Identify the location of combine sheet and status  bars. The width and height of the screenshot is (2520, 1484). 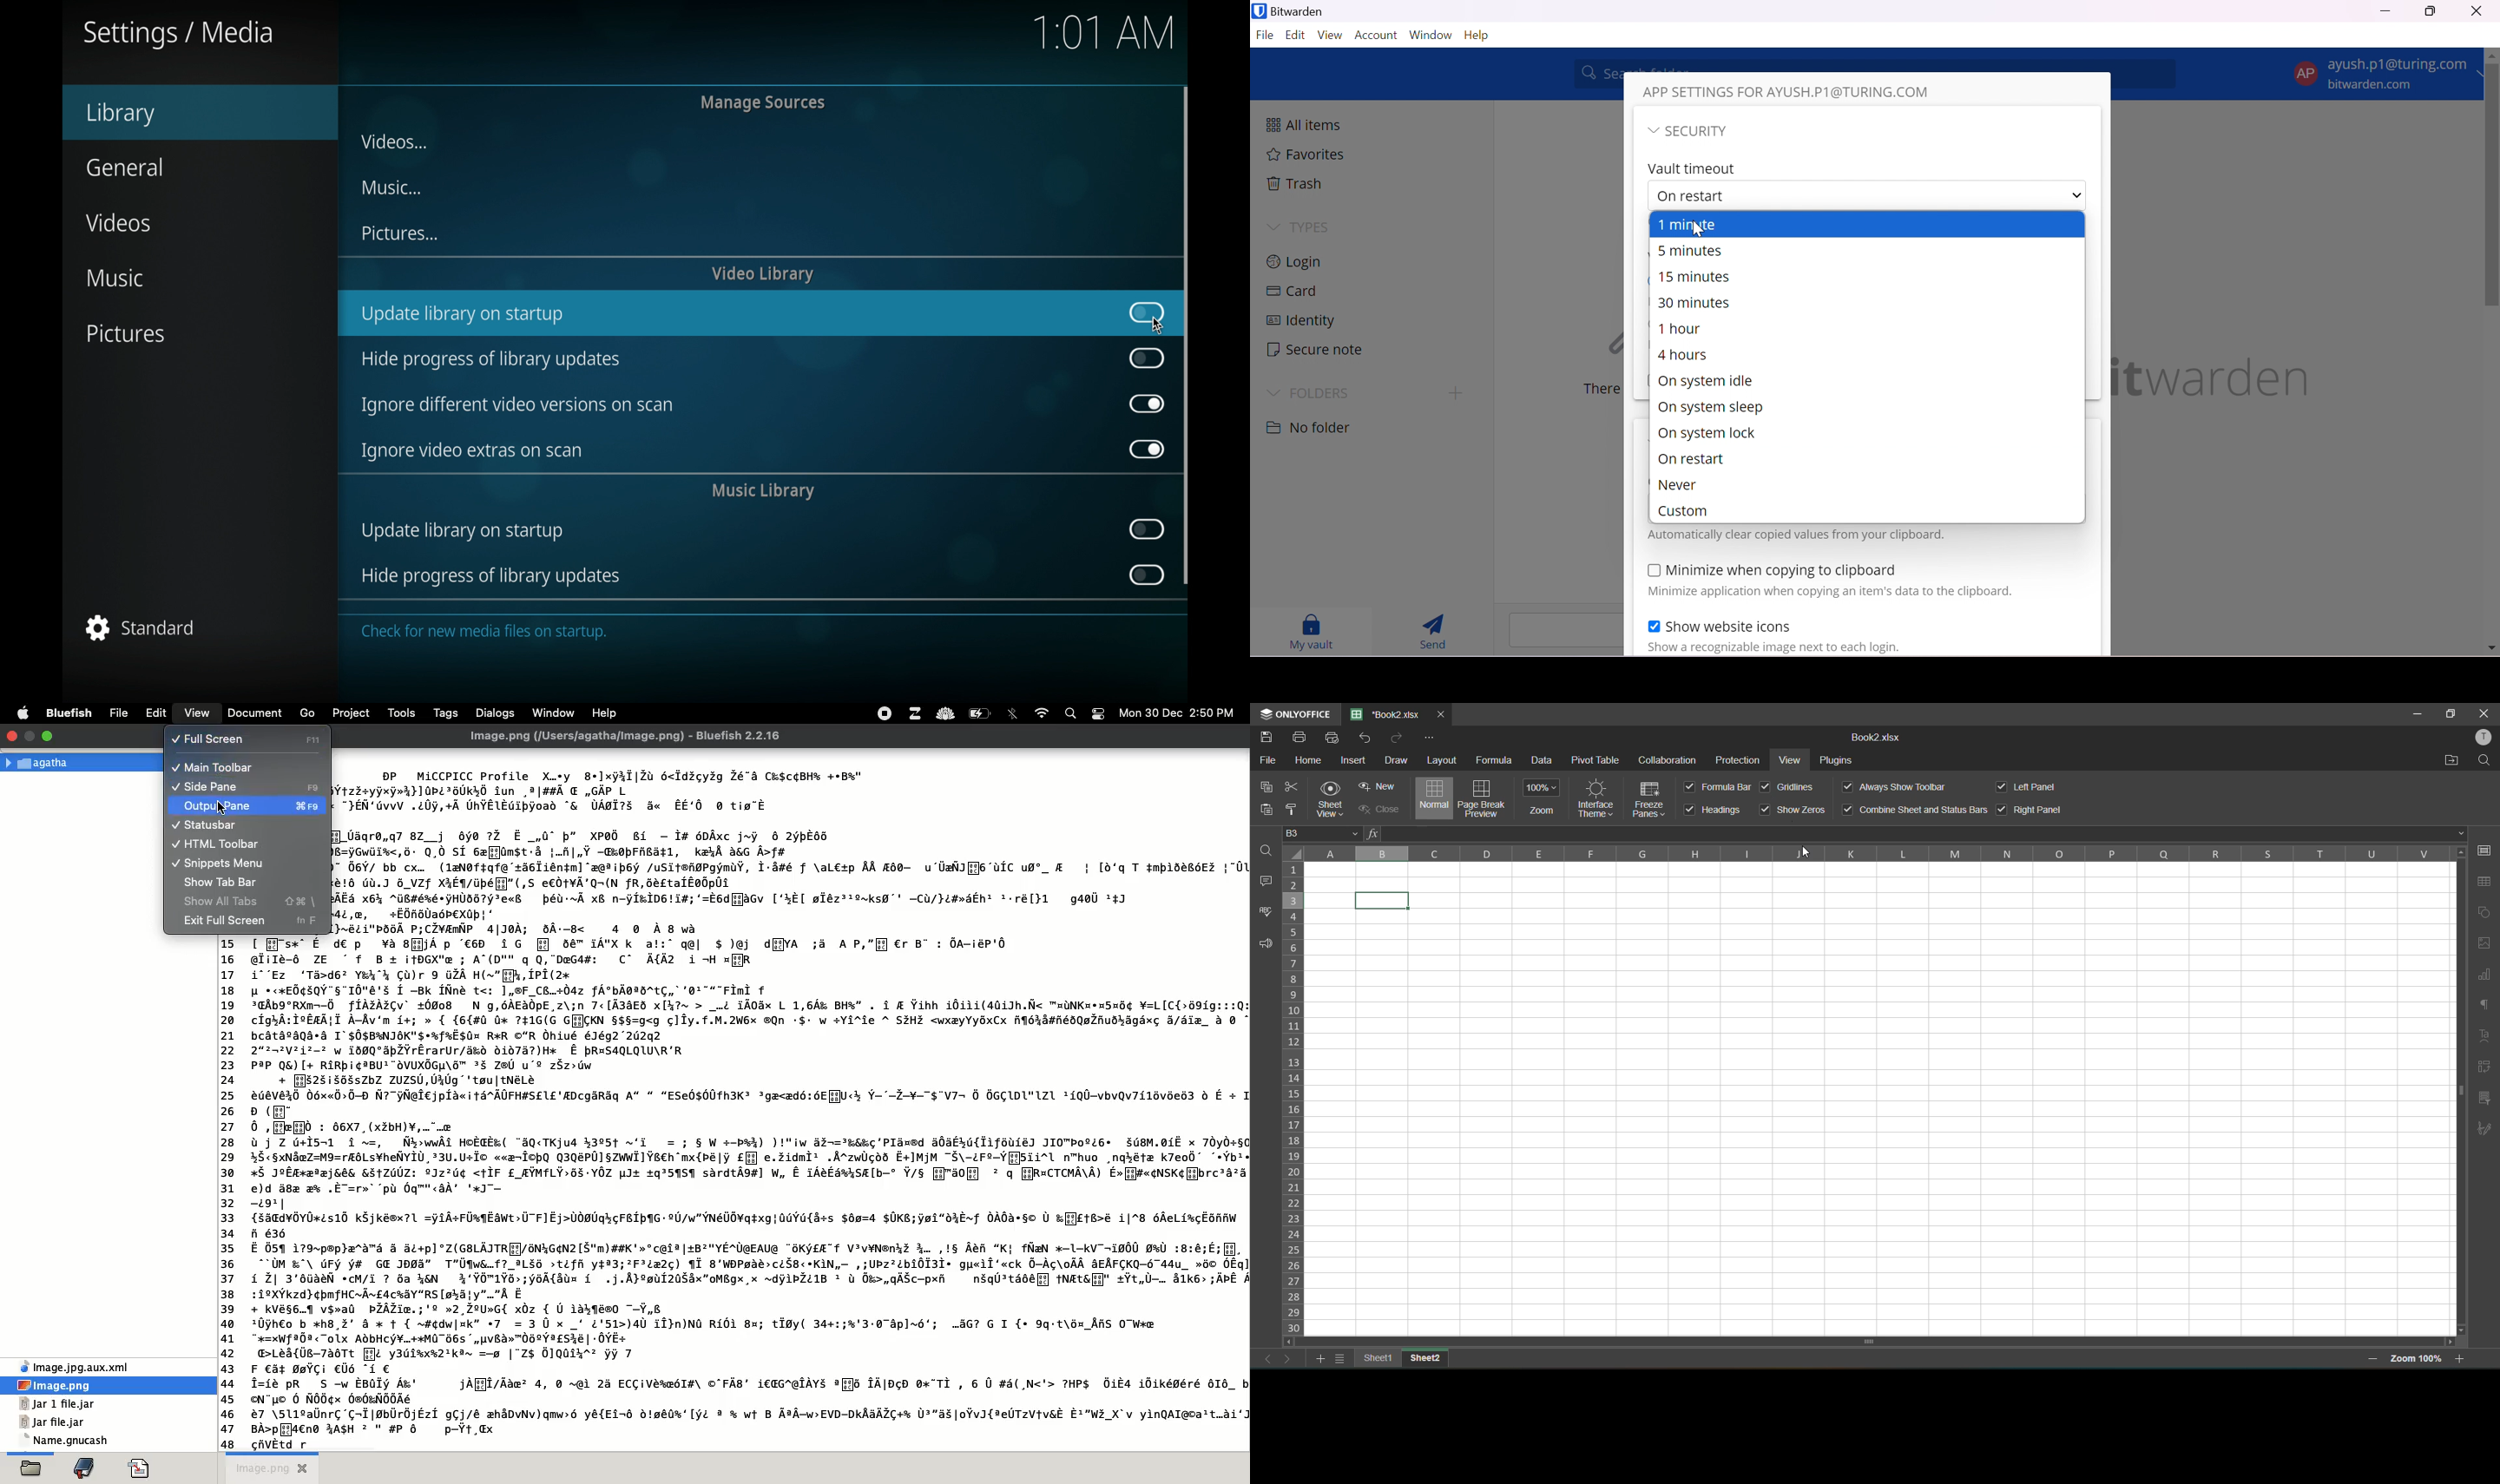
(1915, 810).